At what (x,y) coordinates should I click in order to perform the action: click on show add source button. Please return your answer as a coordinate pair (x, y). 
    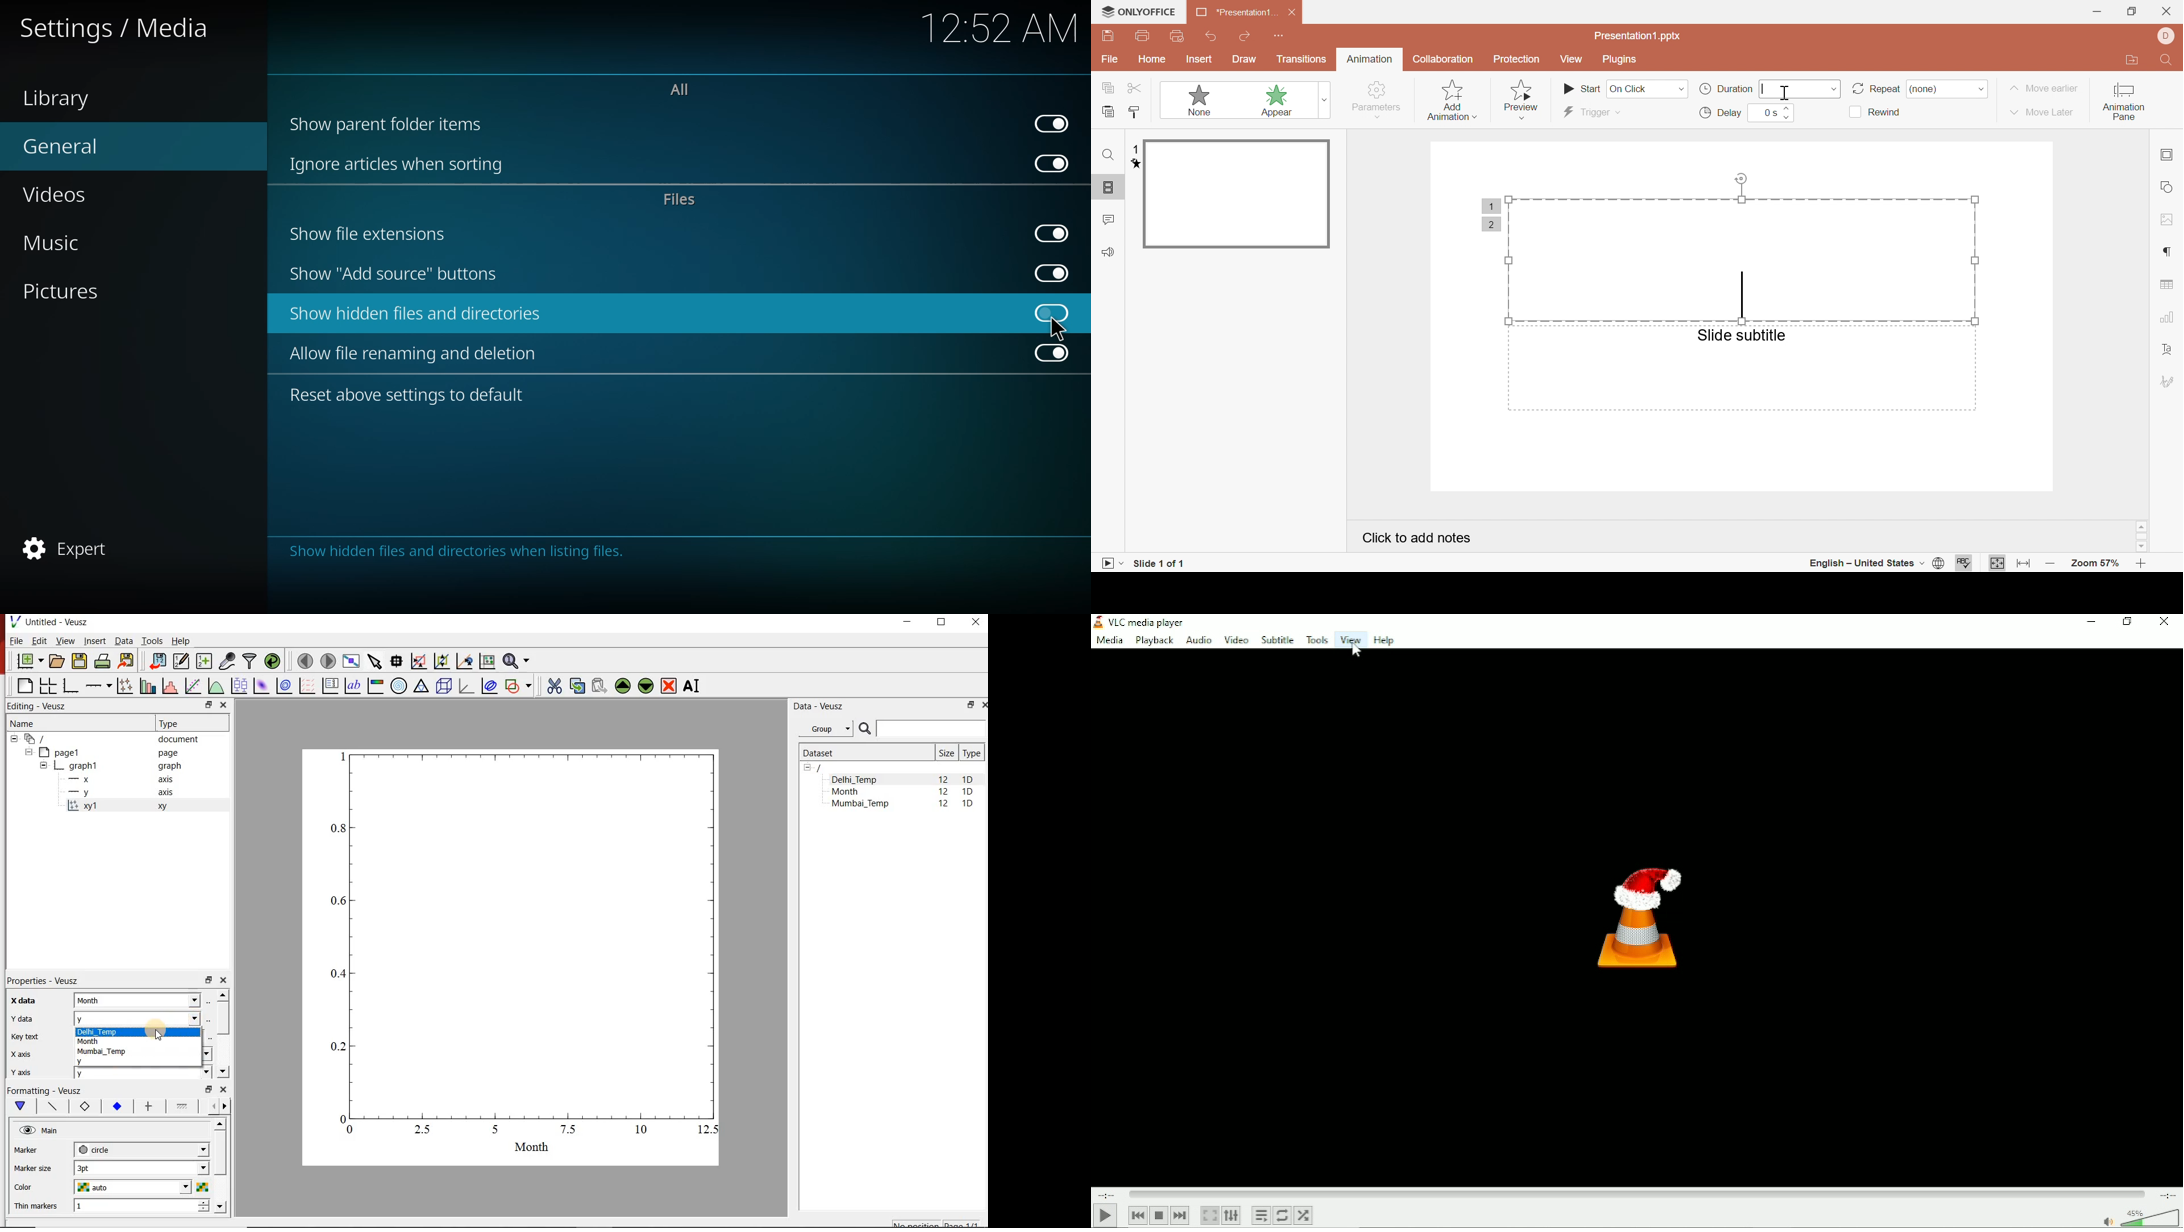
    Looking at the image, I should click on (394, 274).